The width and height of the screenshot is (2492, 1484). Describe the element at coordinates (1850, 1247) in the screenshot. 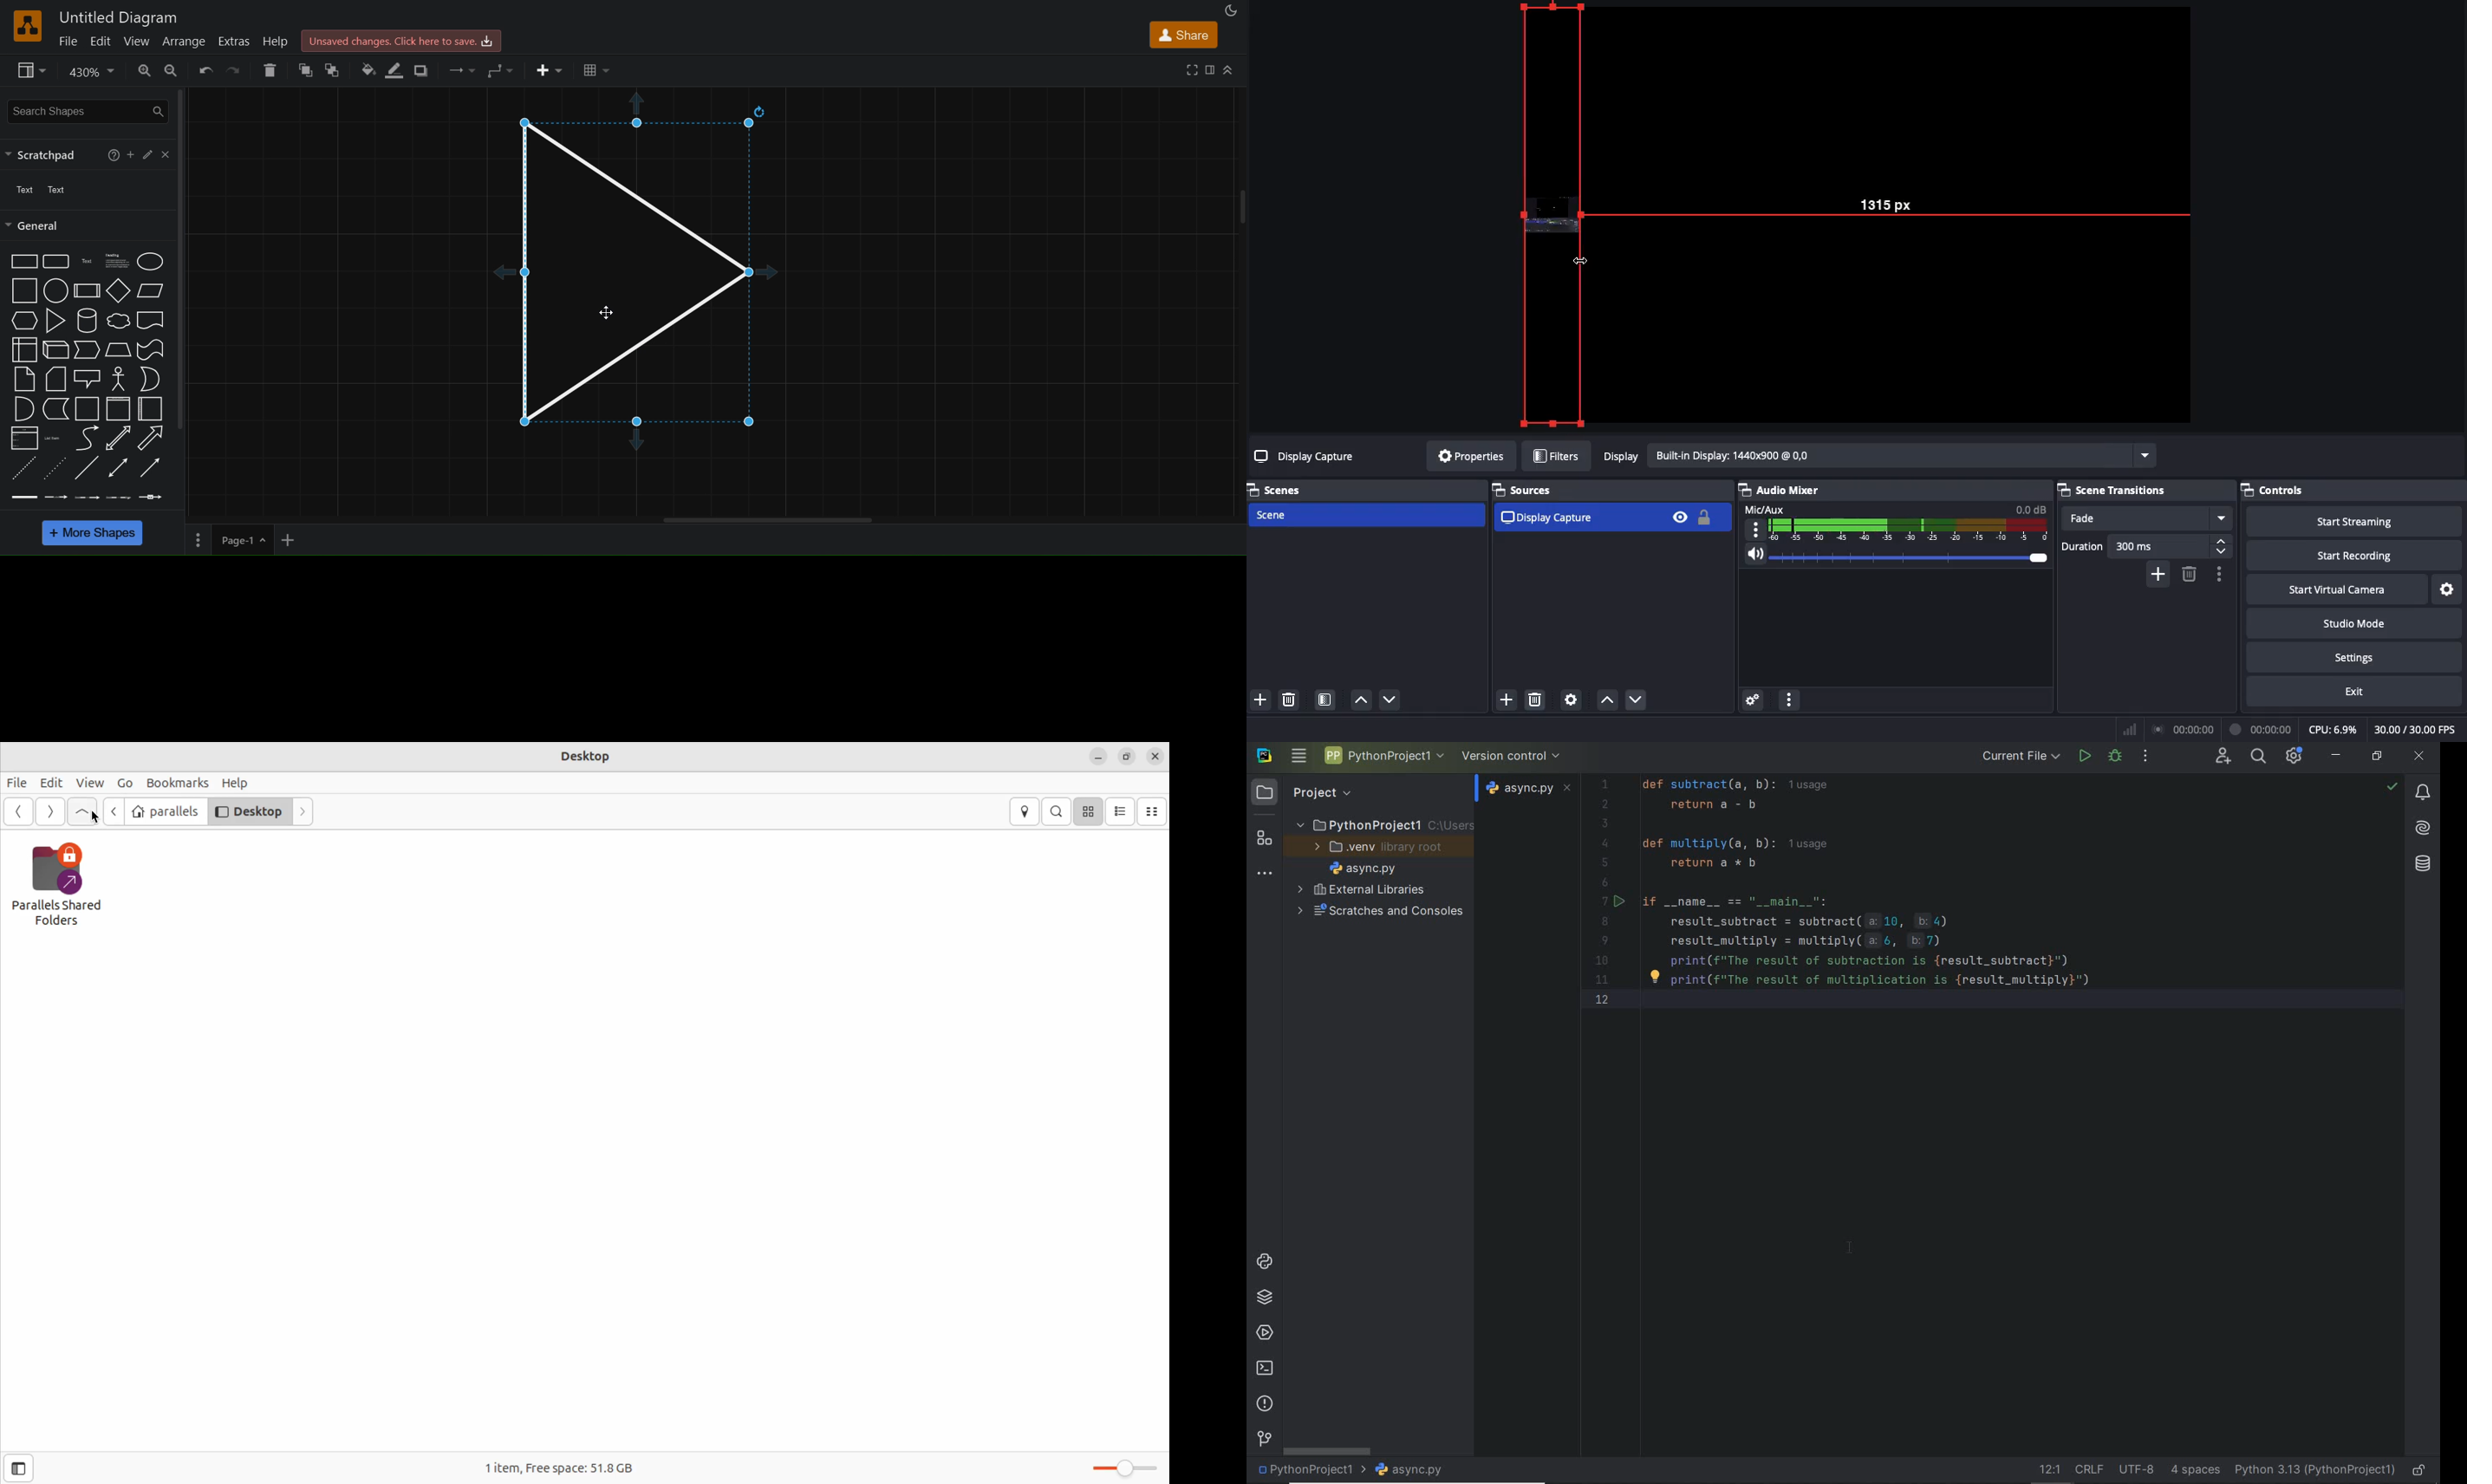

I see `Cursor Position` at that location.